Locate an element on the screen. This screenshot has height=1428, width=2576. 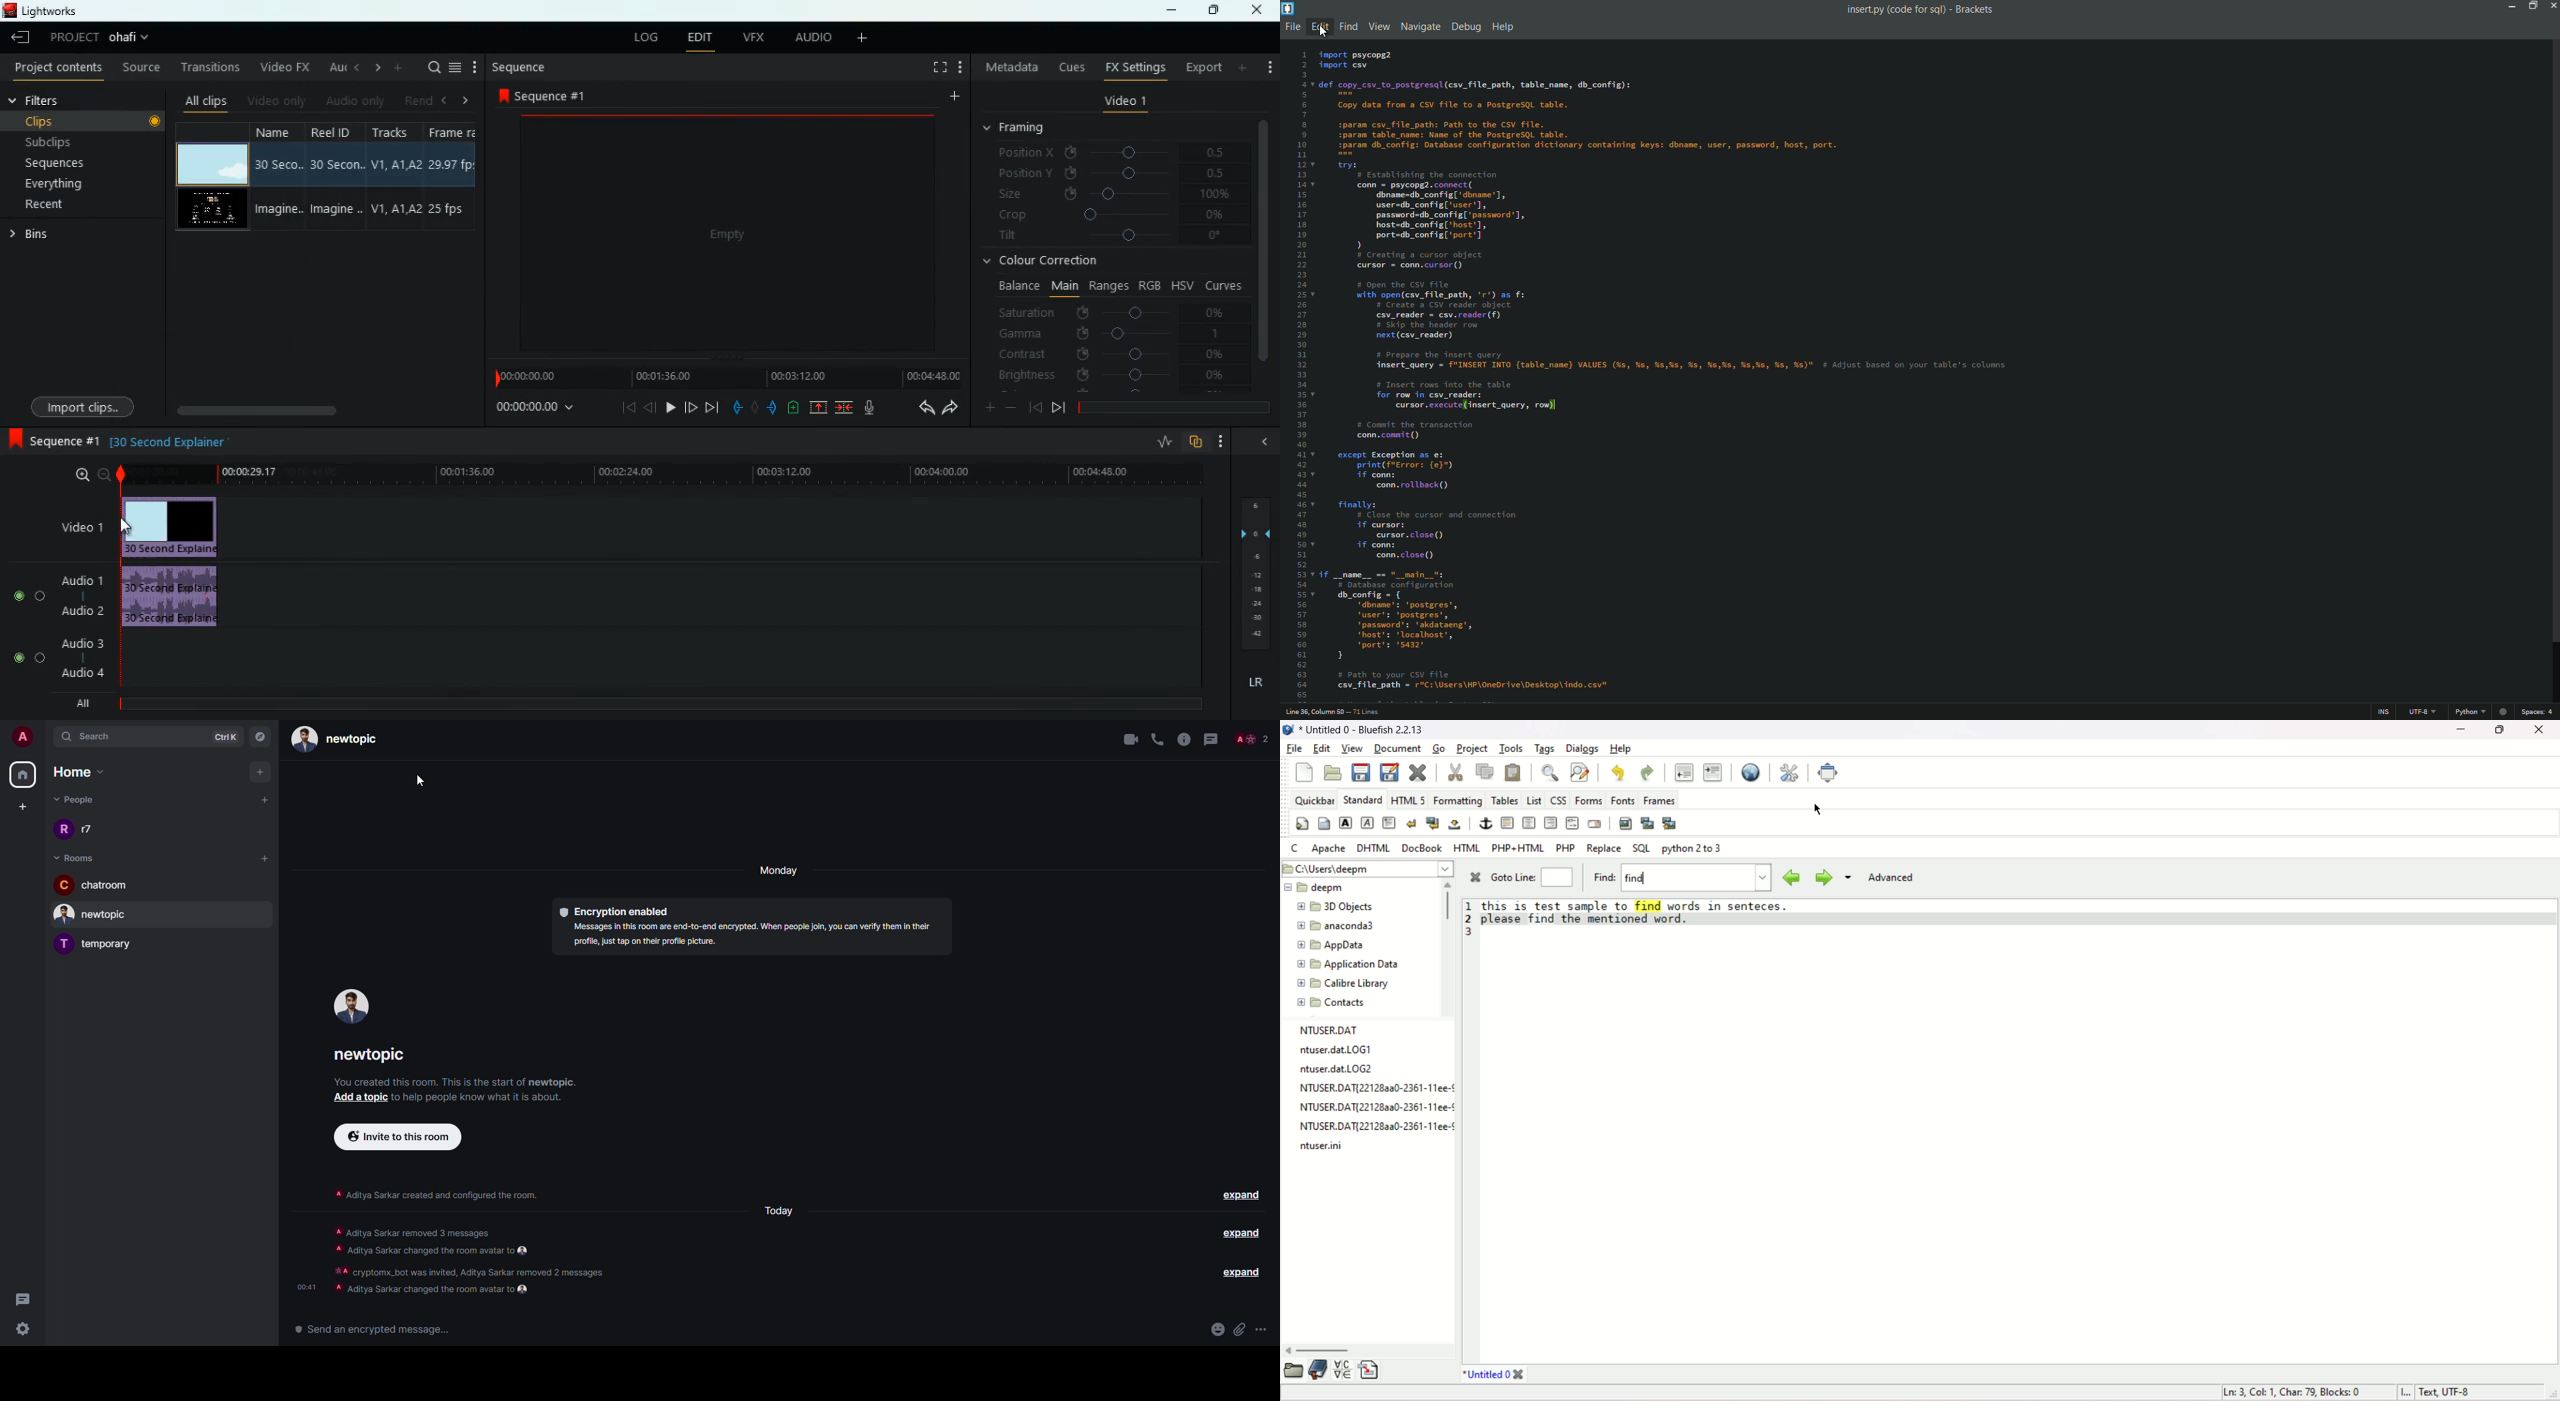
go is located at coordinates (1438, 747).